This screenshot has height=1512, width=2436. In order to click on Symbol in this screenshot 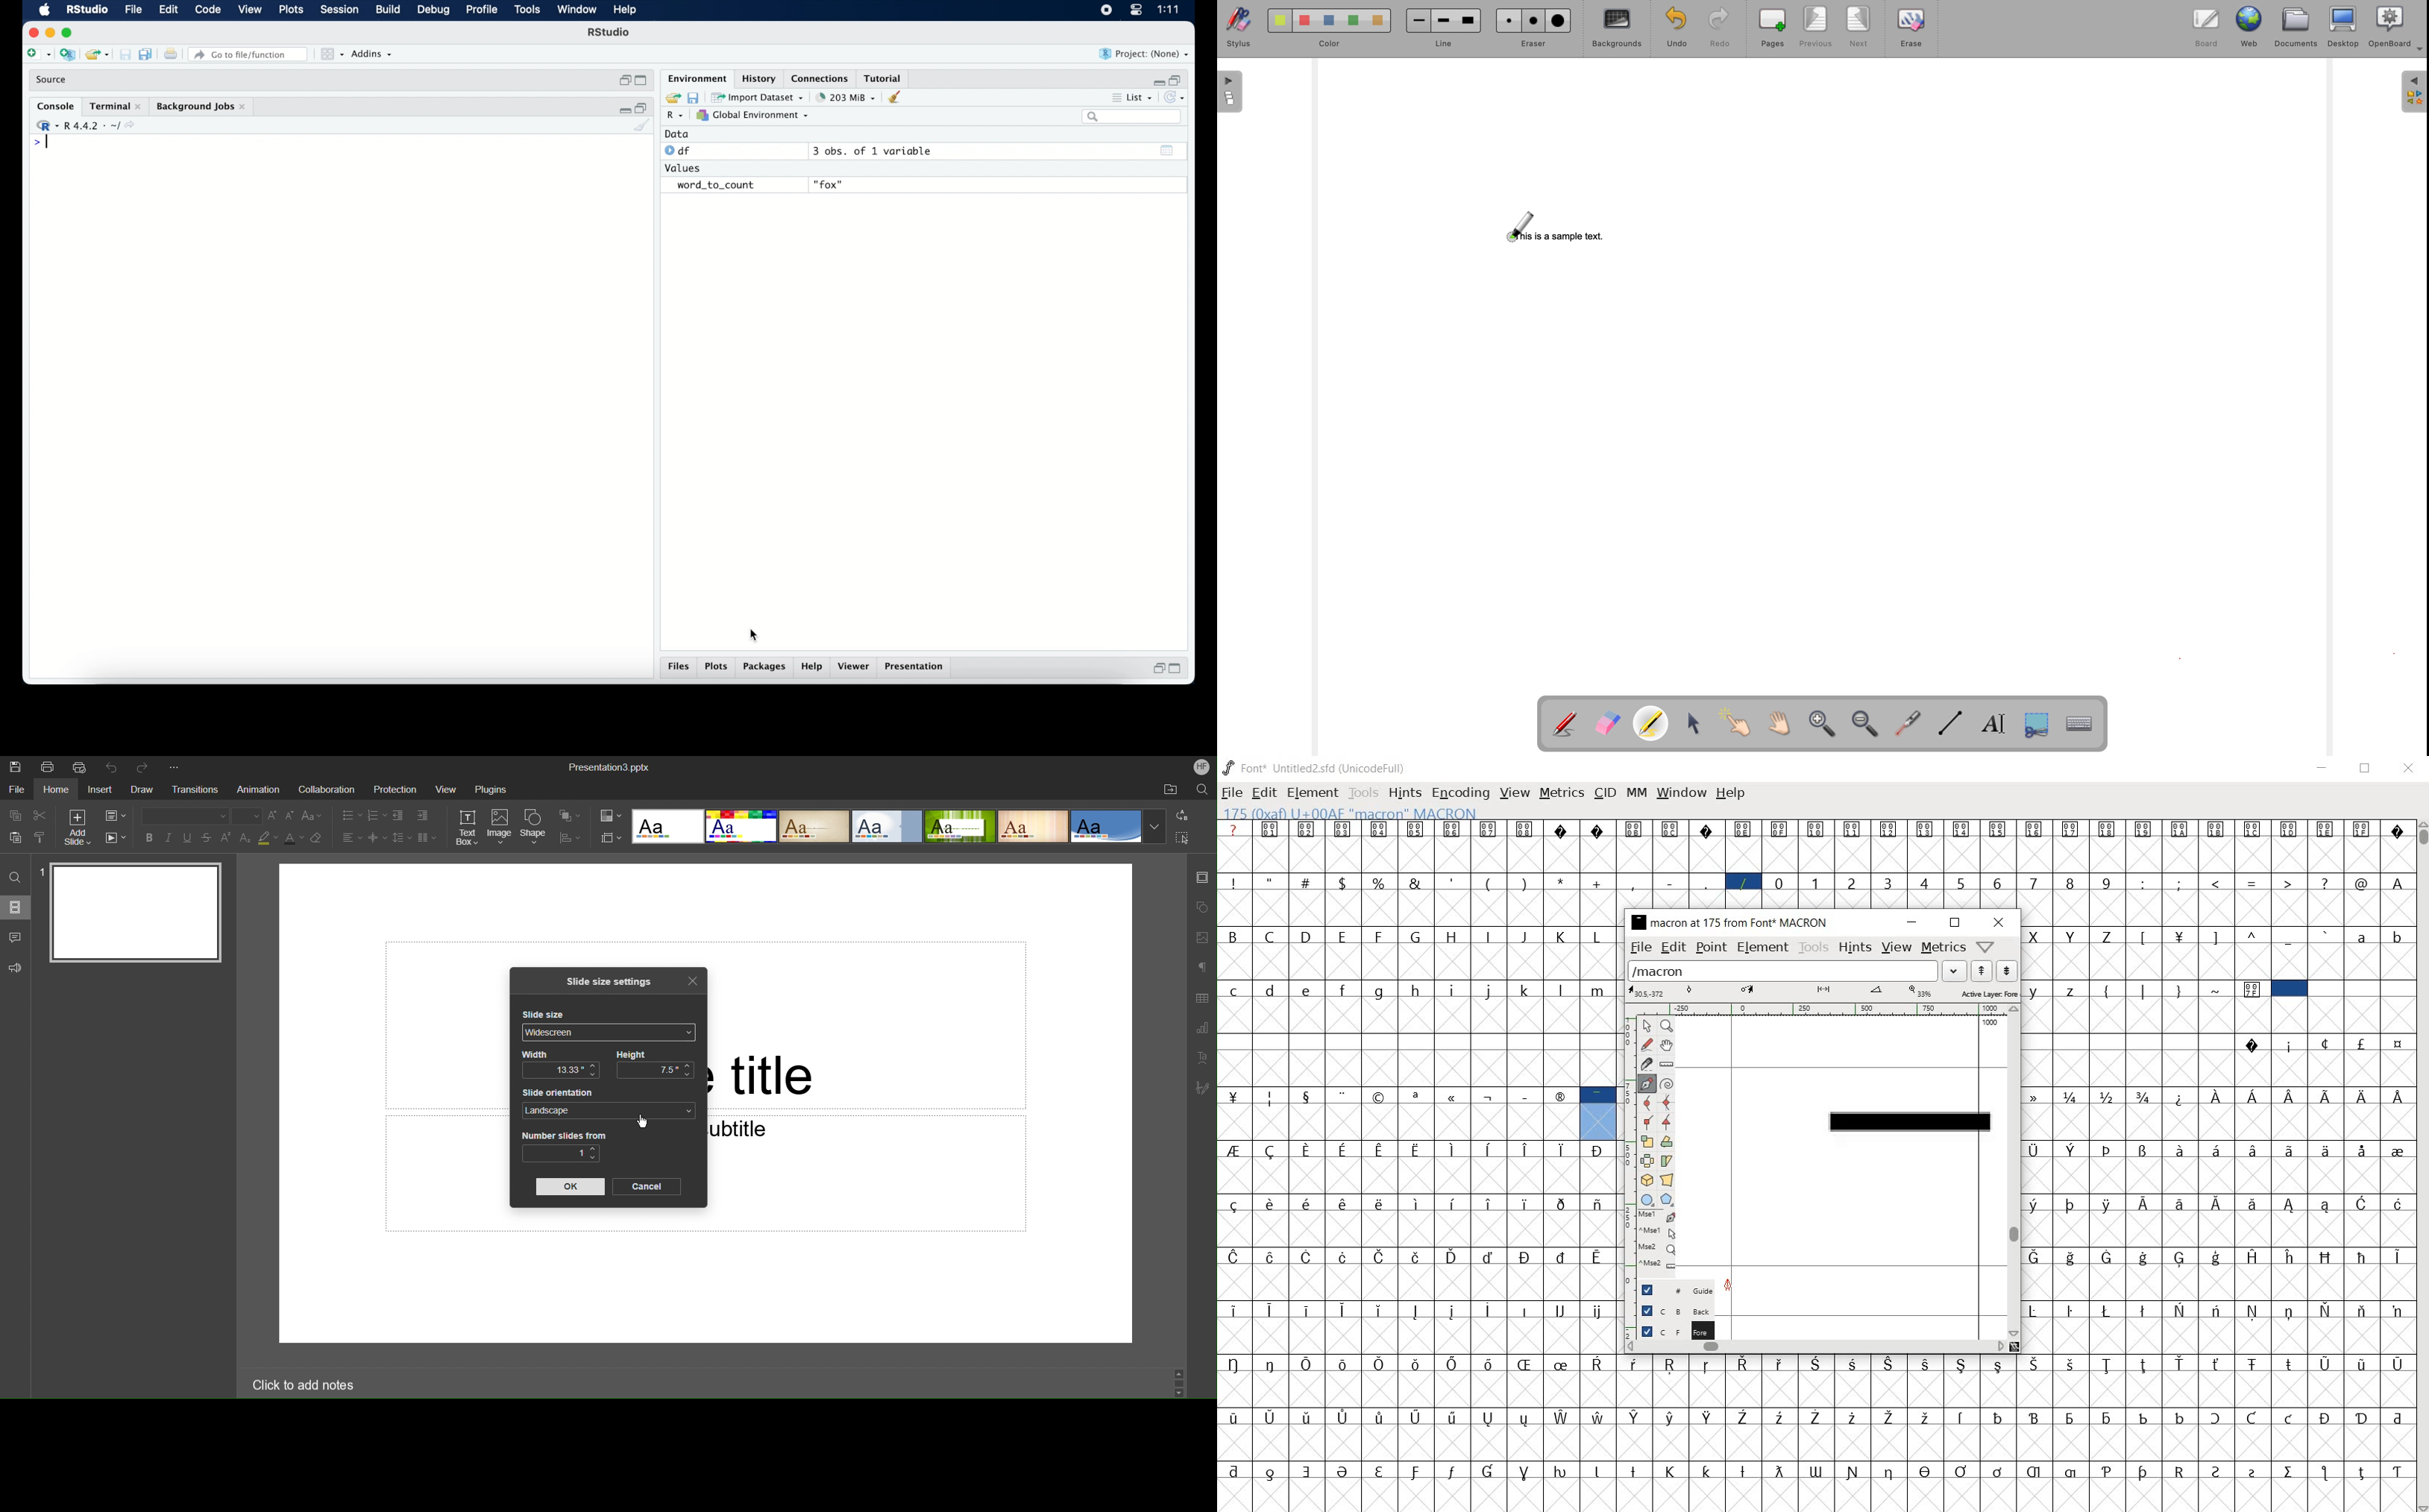, I will do `click(1600, 1416)`.